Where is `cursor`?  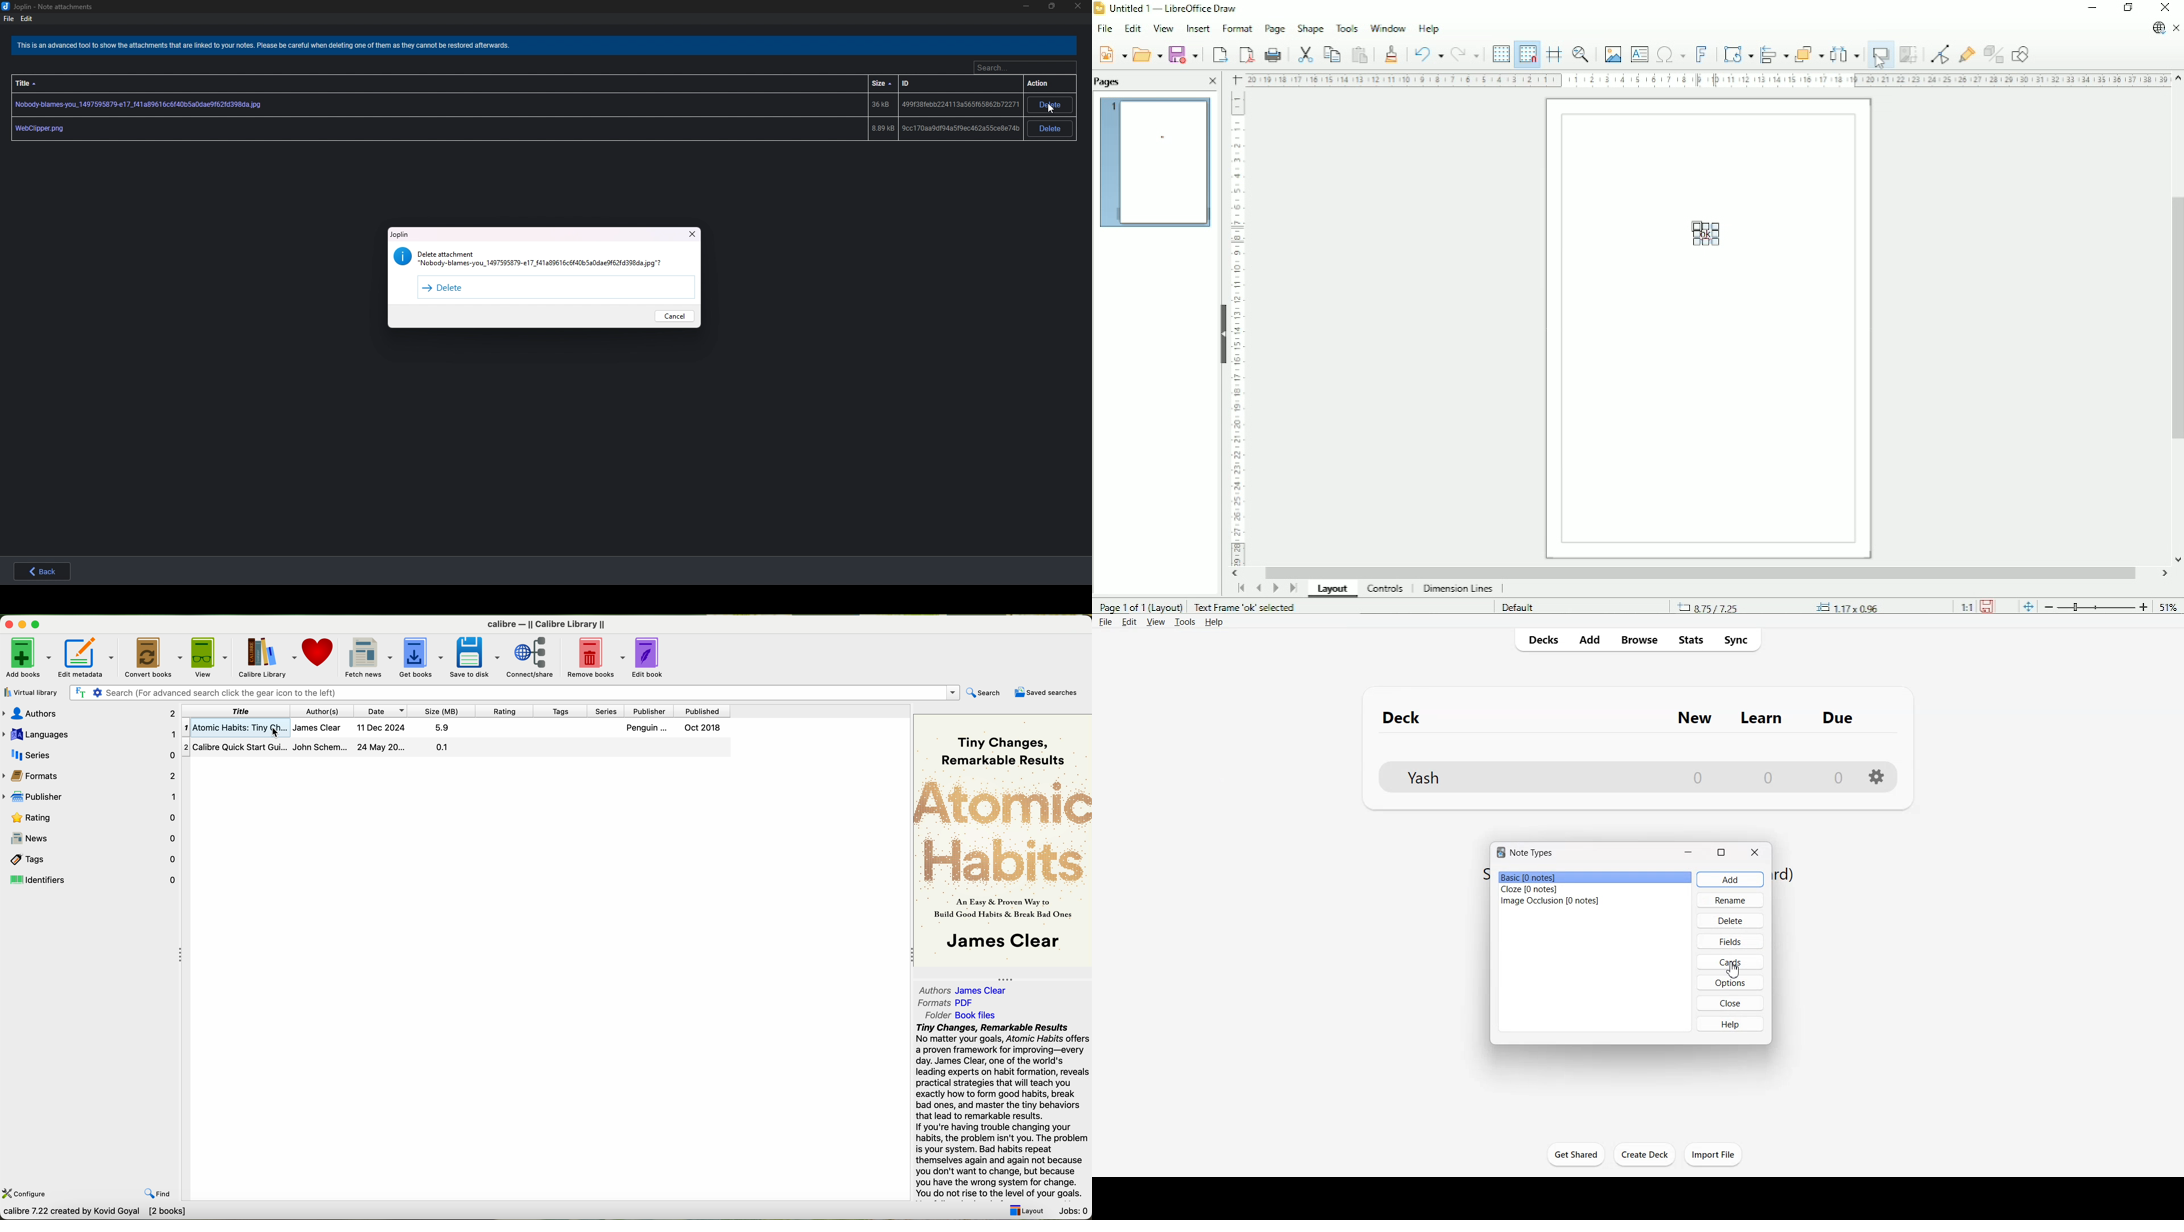 cursor is located at coordinates (276, 733).